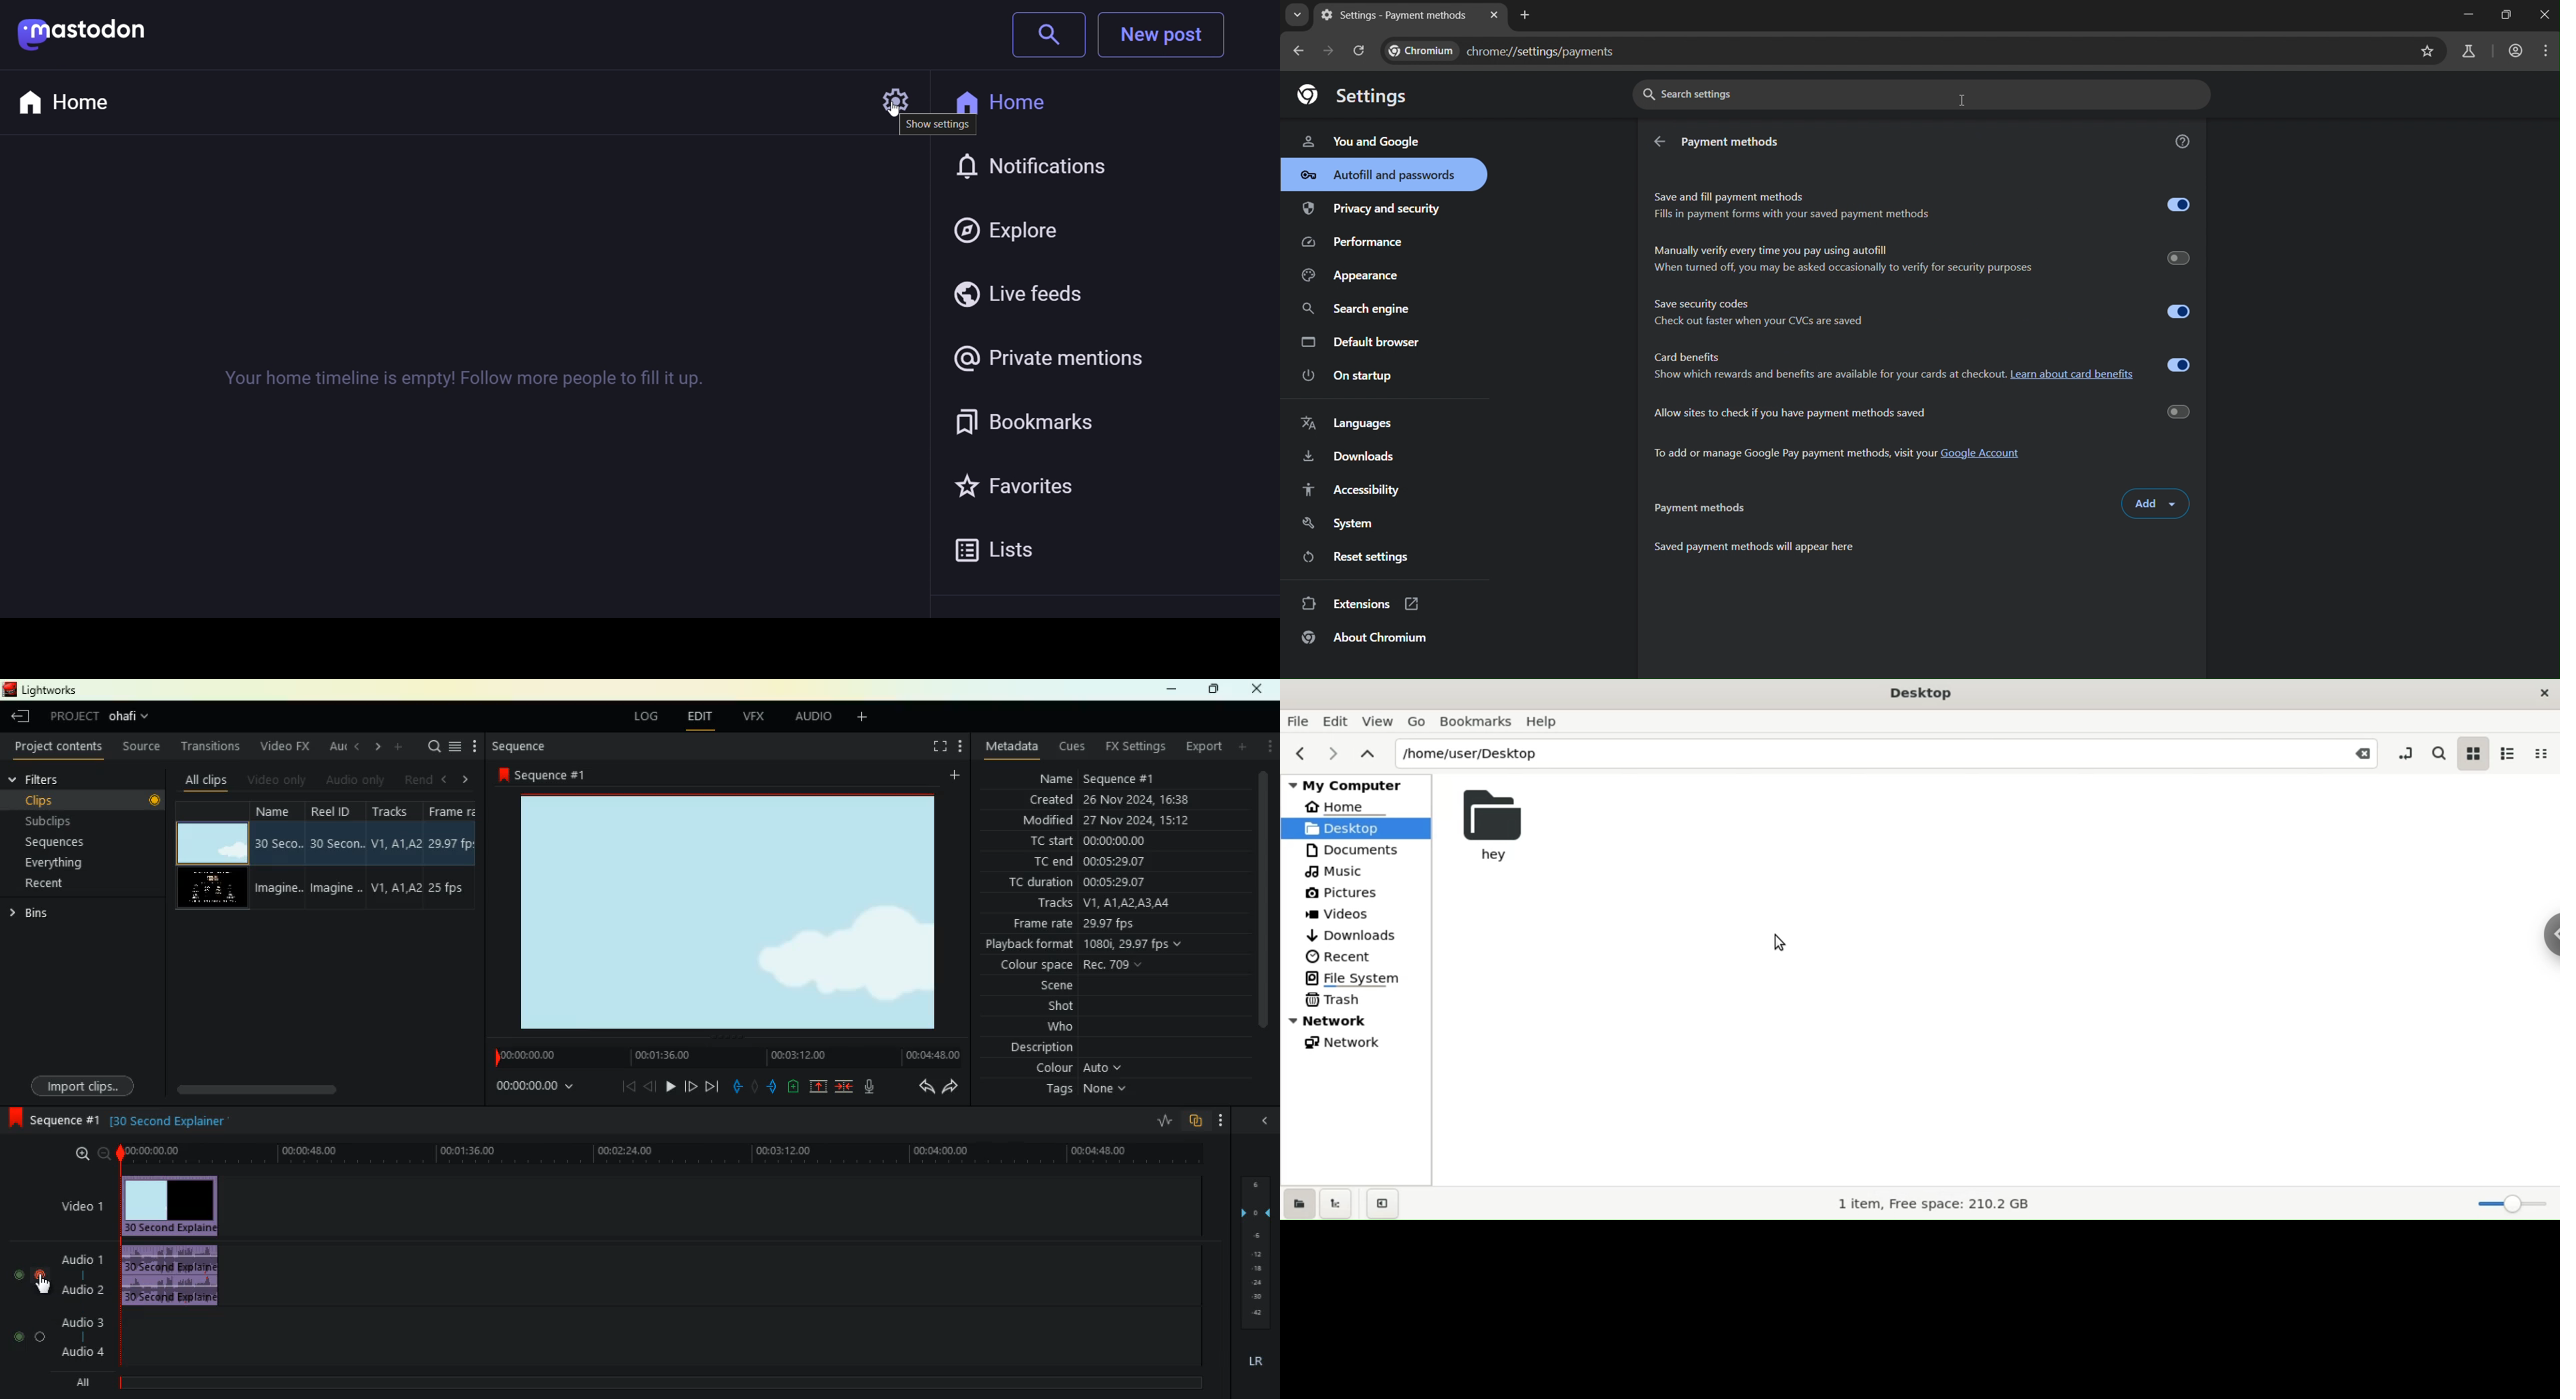  Describe the element at coordinates (212, 843) in the screenshot. I see `video` at that location.